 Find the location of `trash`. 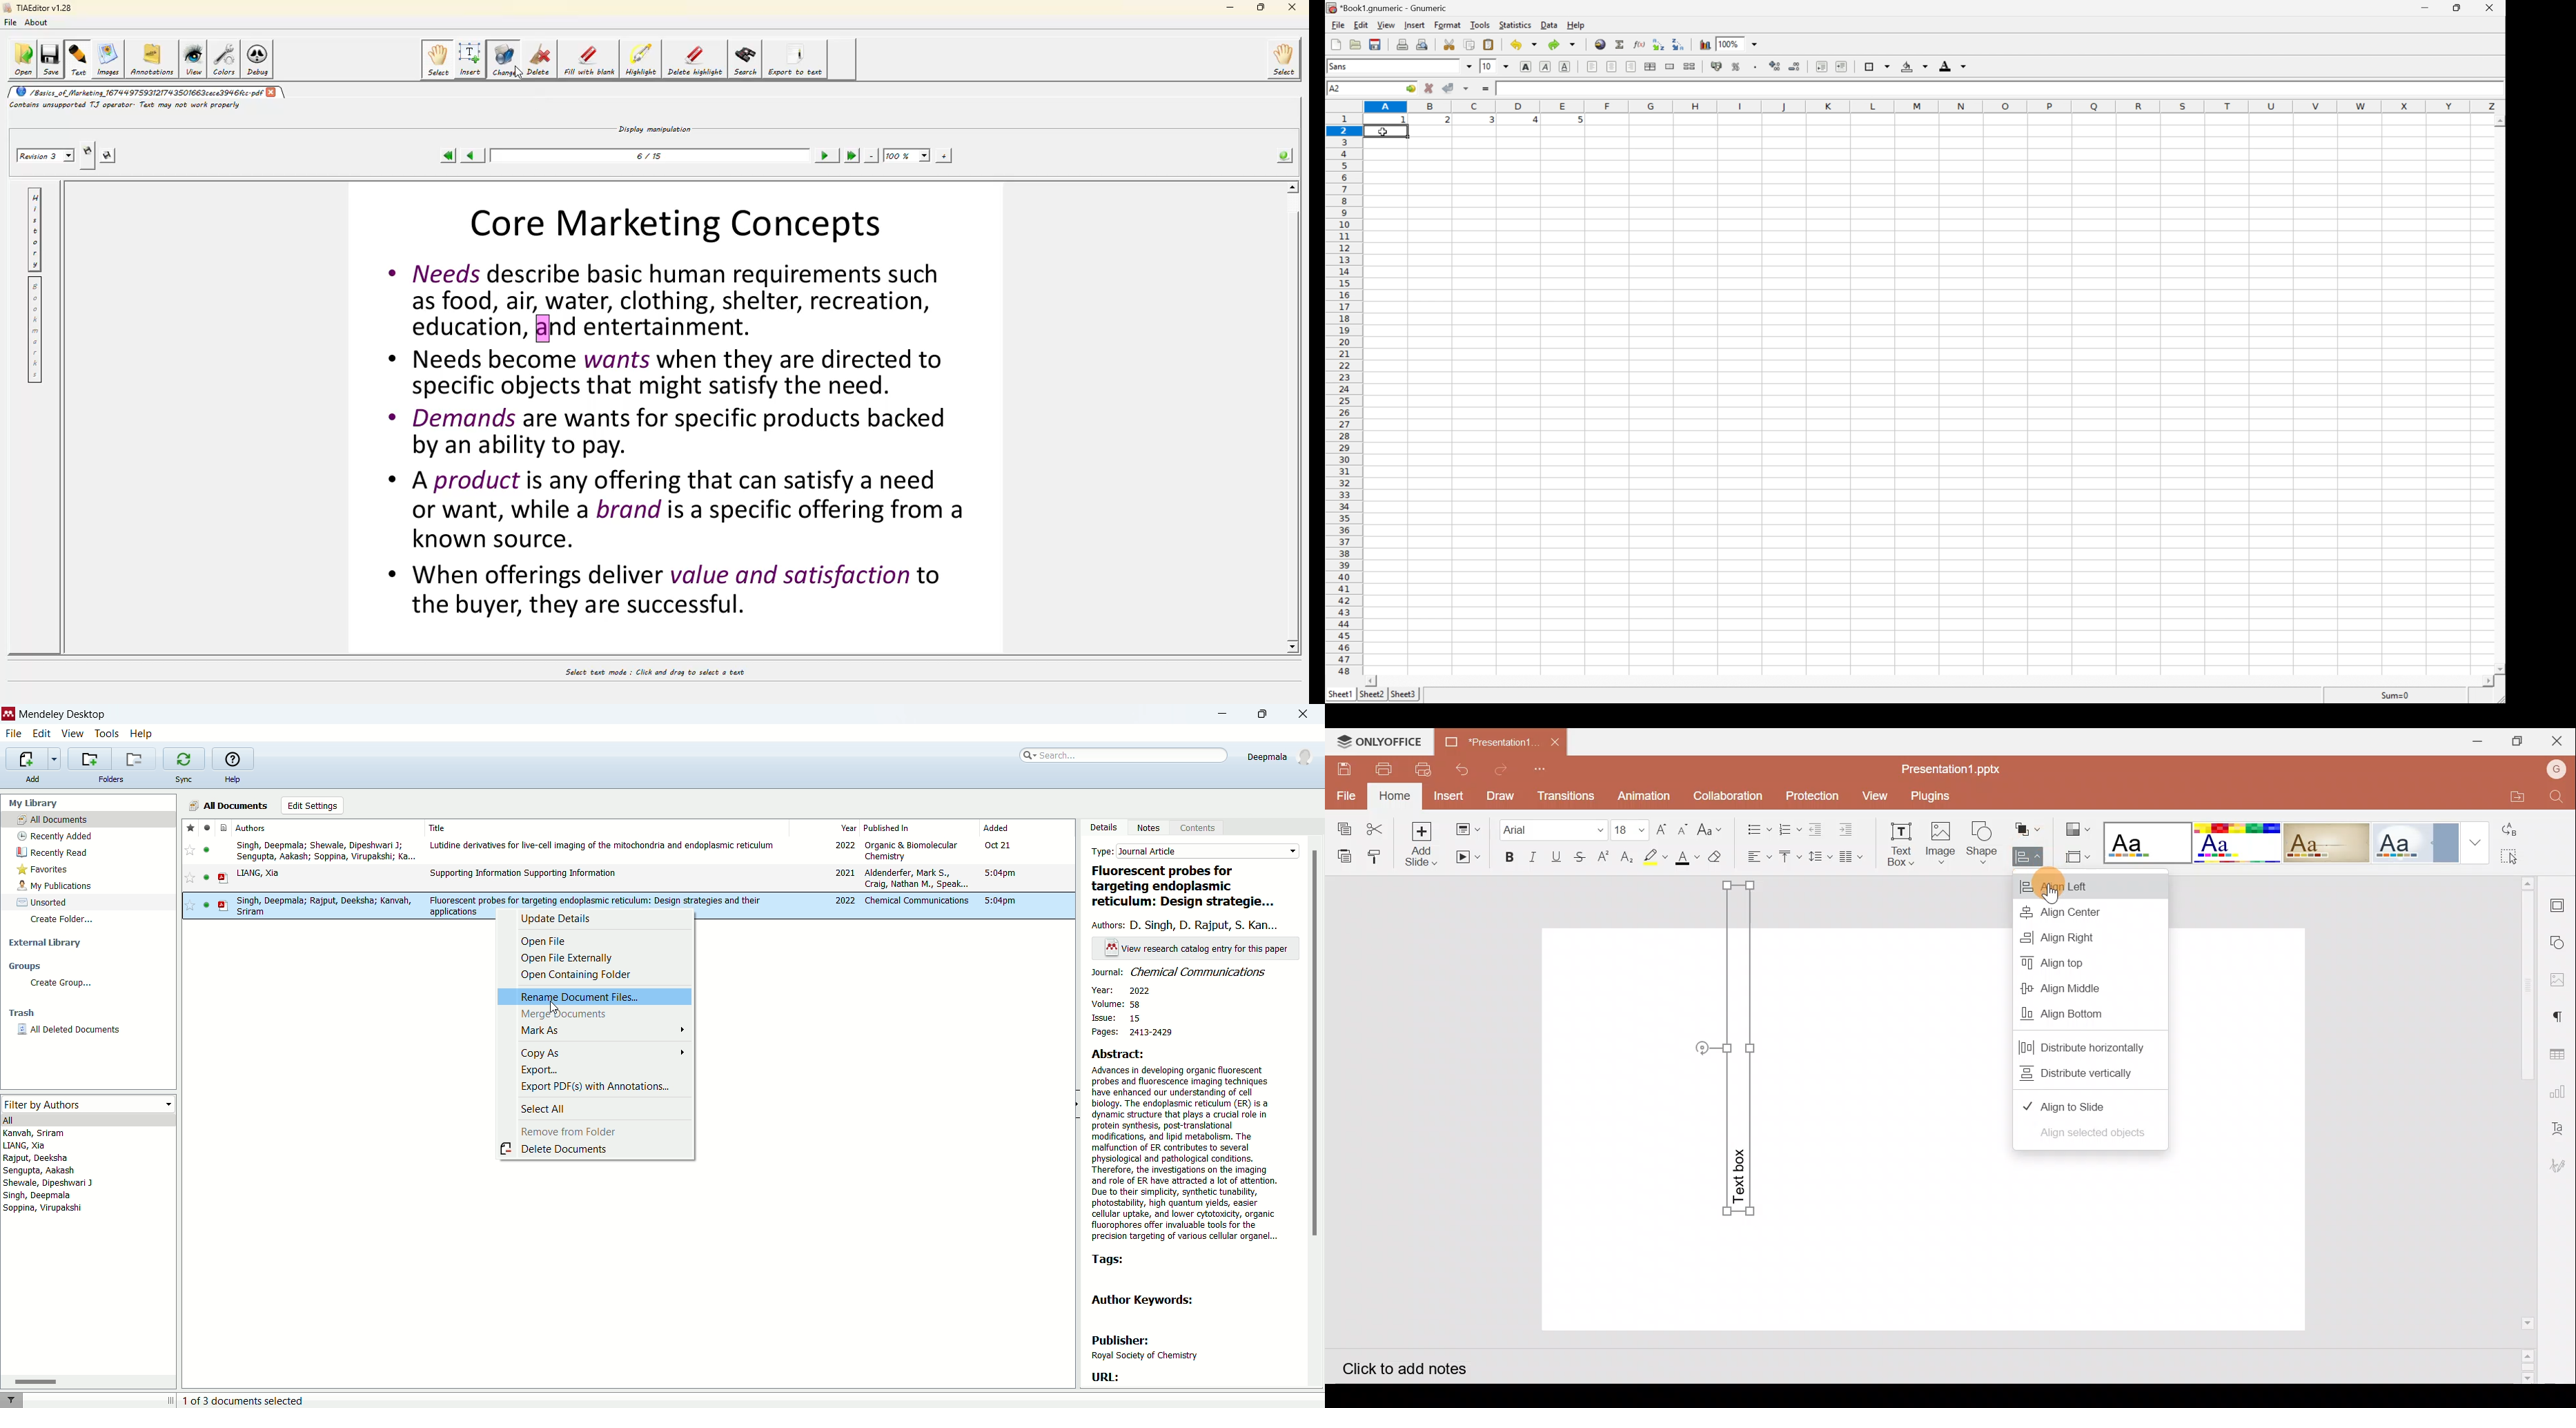

trash is located at coordinates (22, 1015).